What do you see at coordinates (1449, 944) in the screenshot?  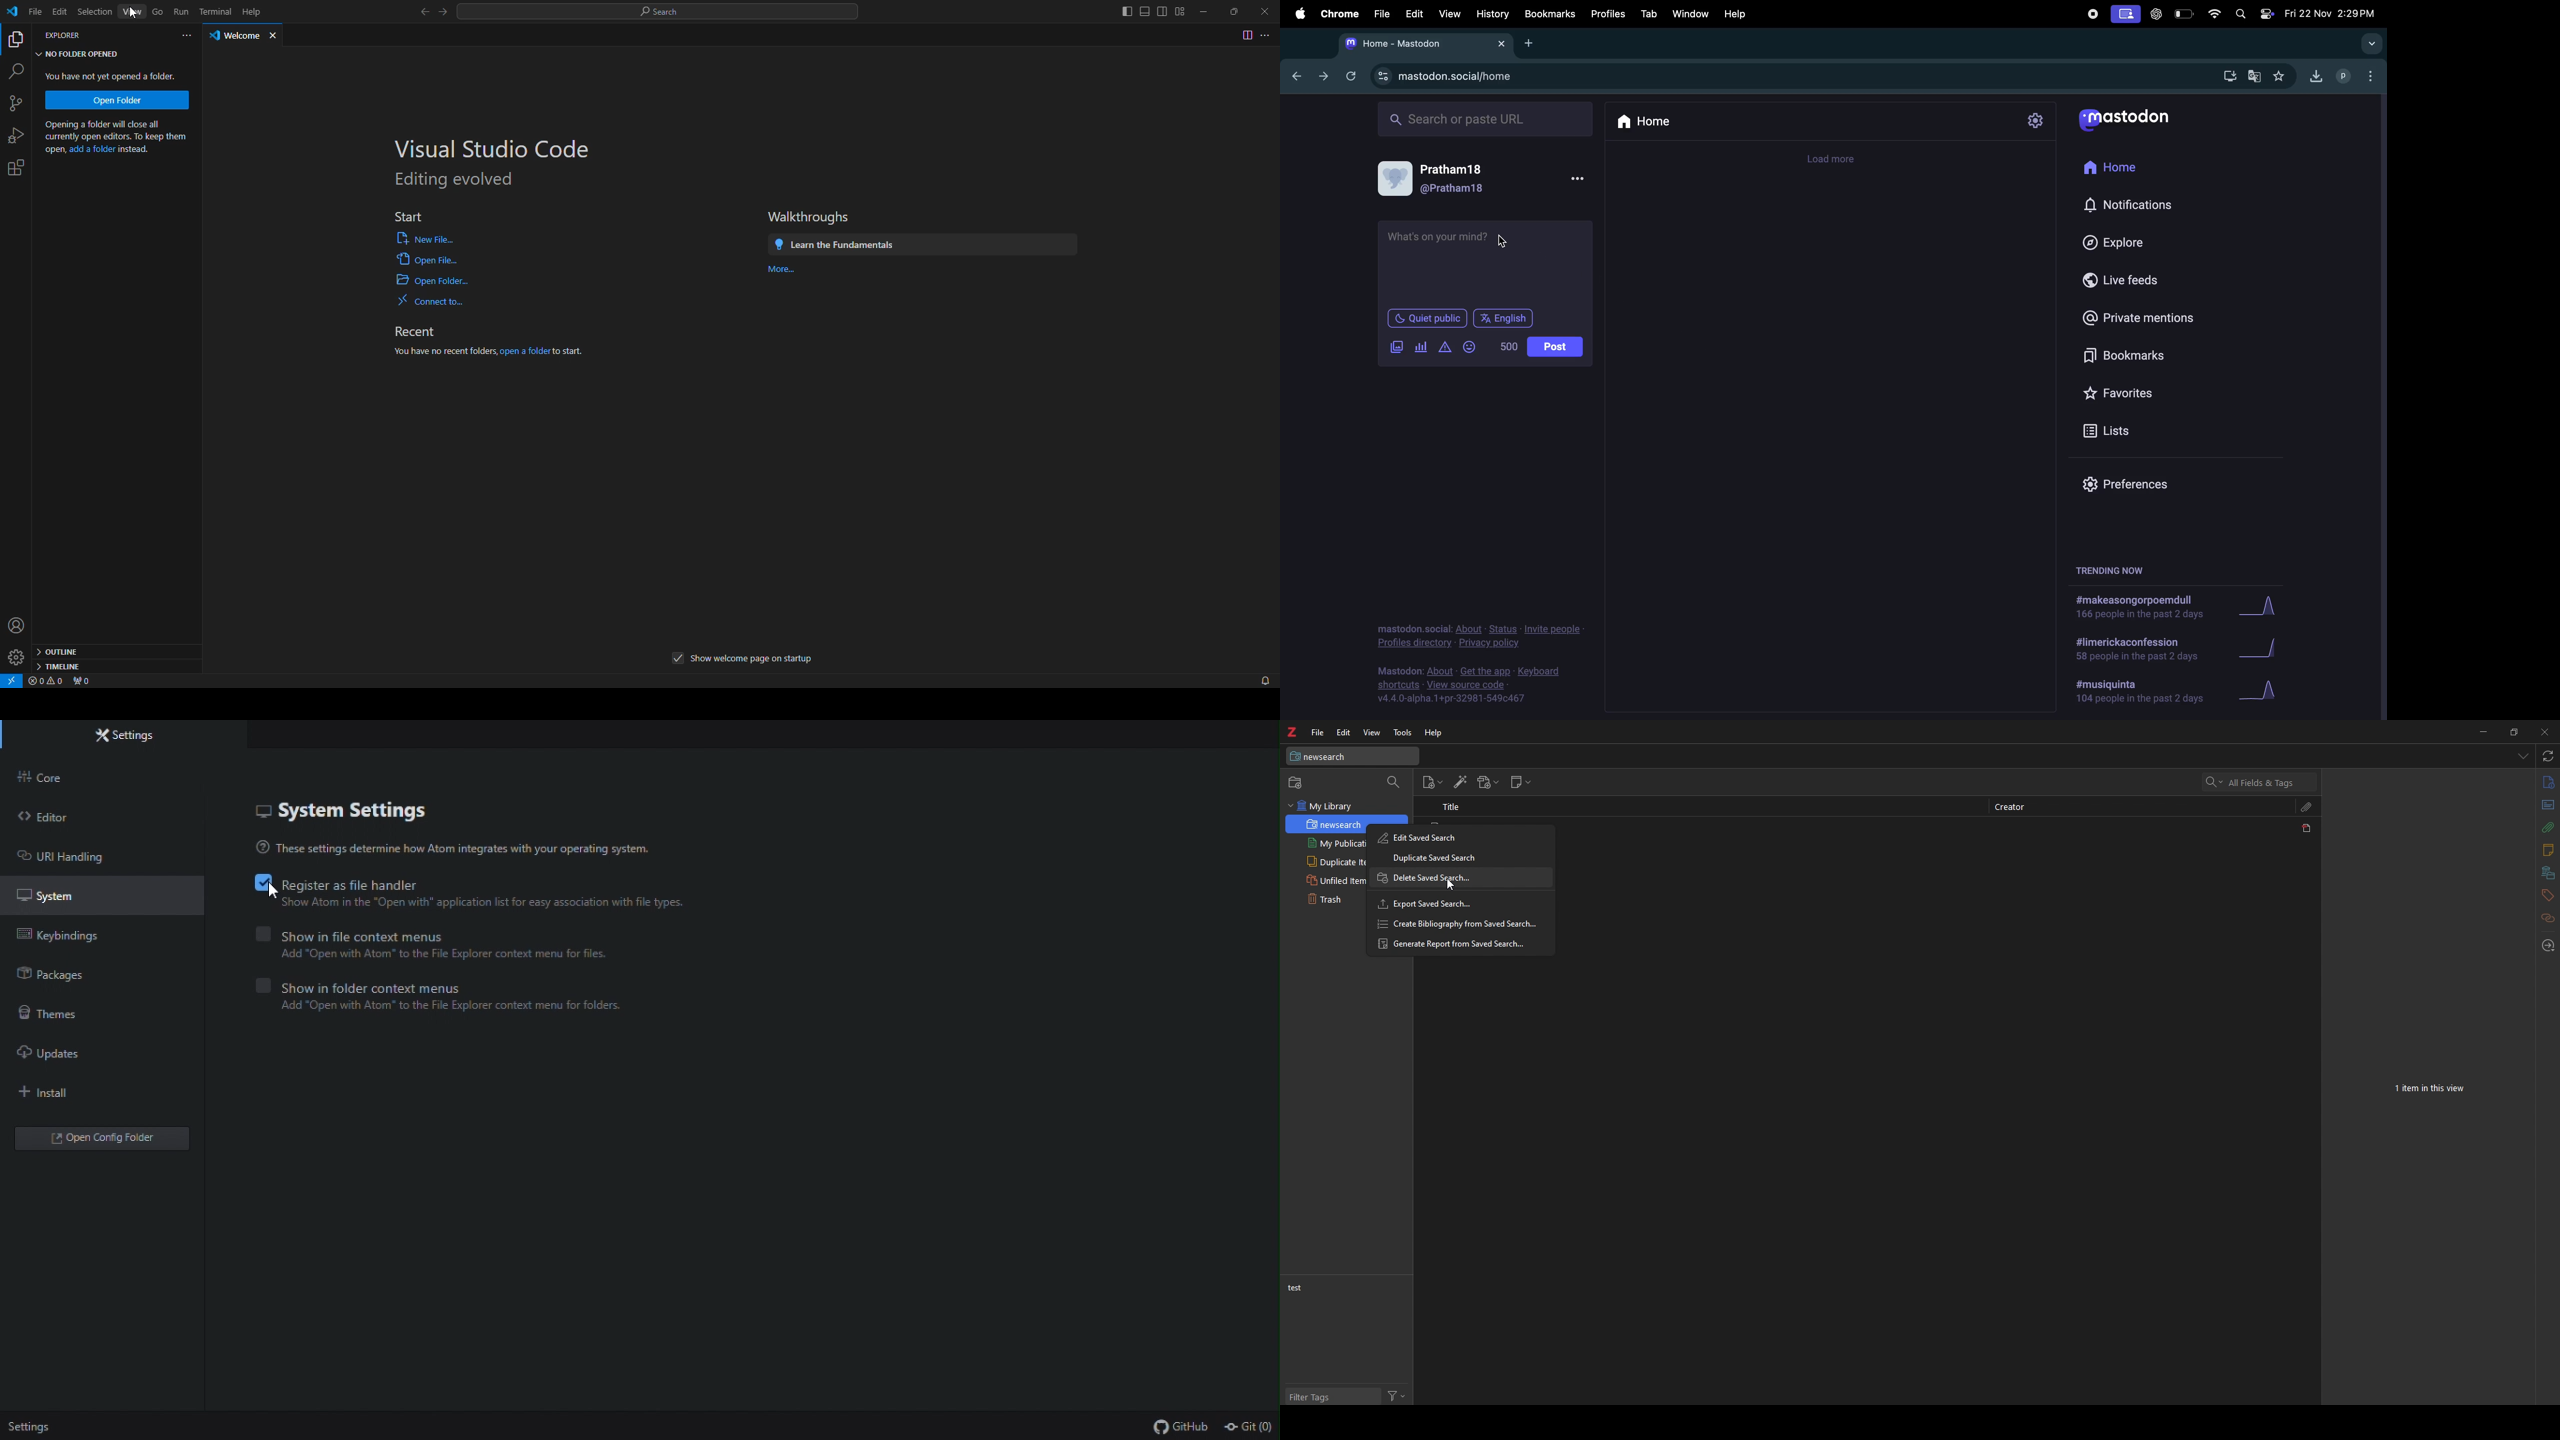 I see `Generate Report from Saved Search` at bounding box center [1449, 944].